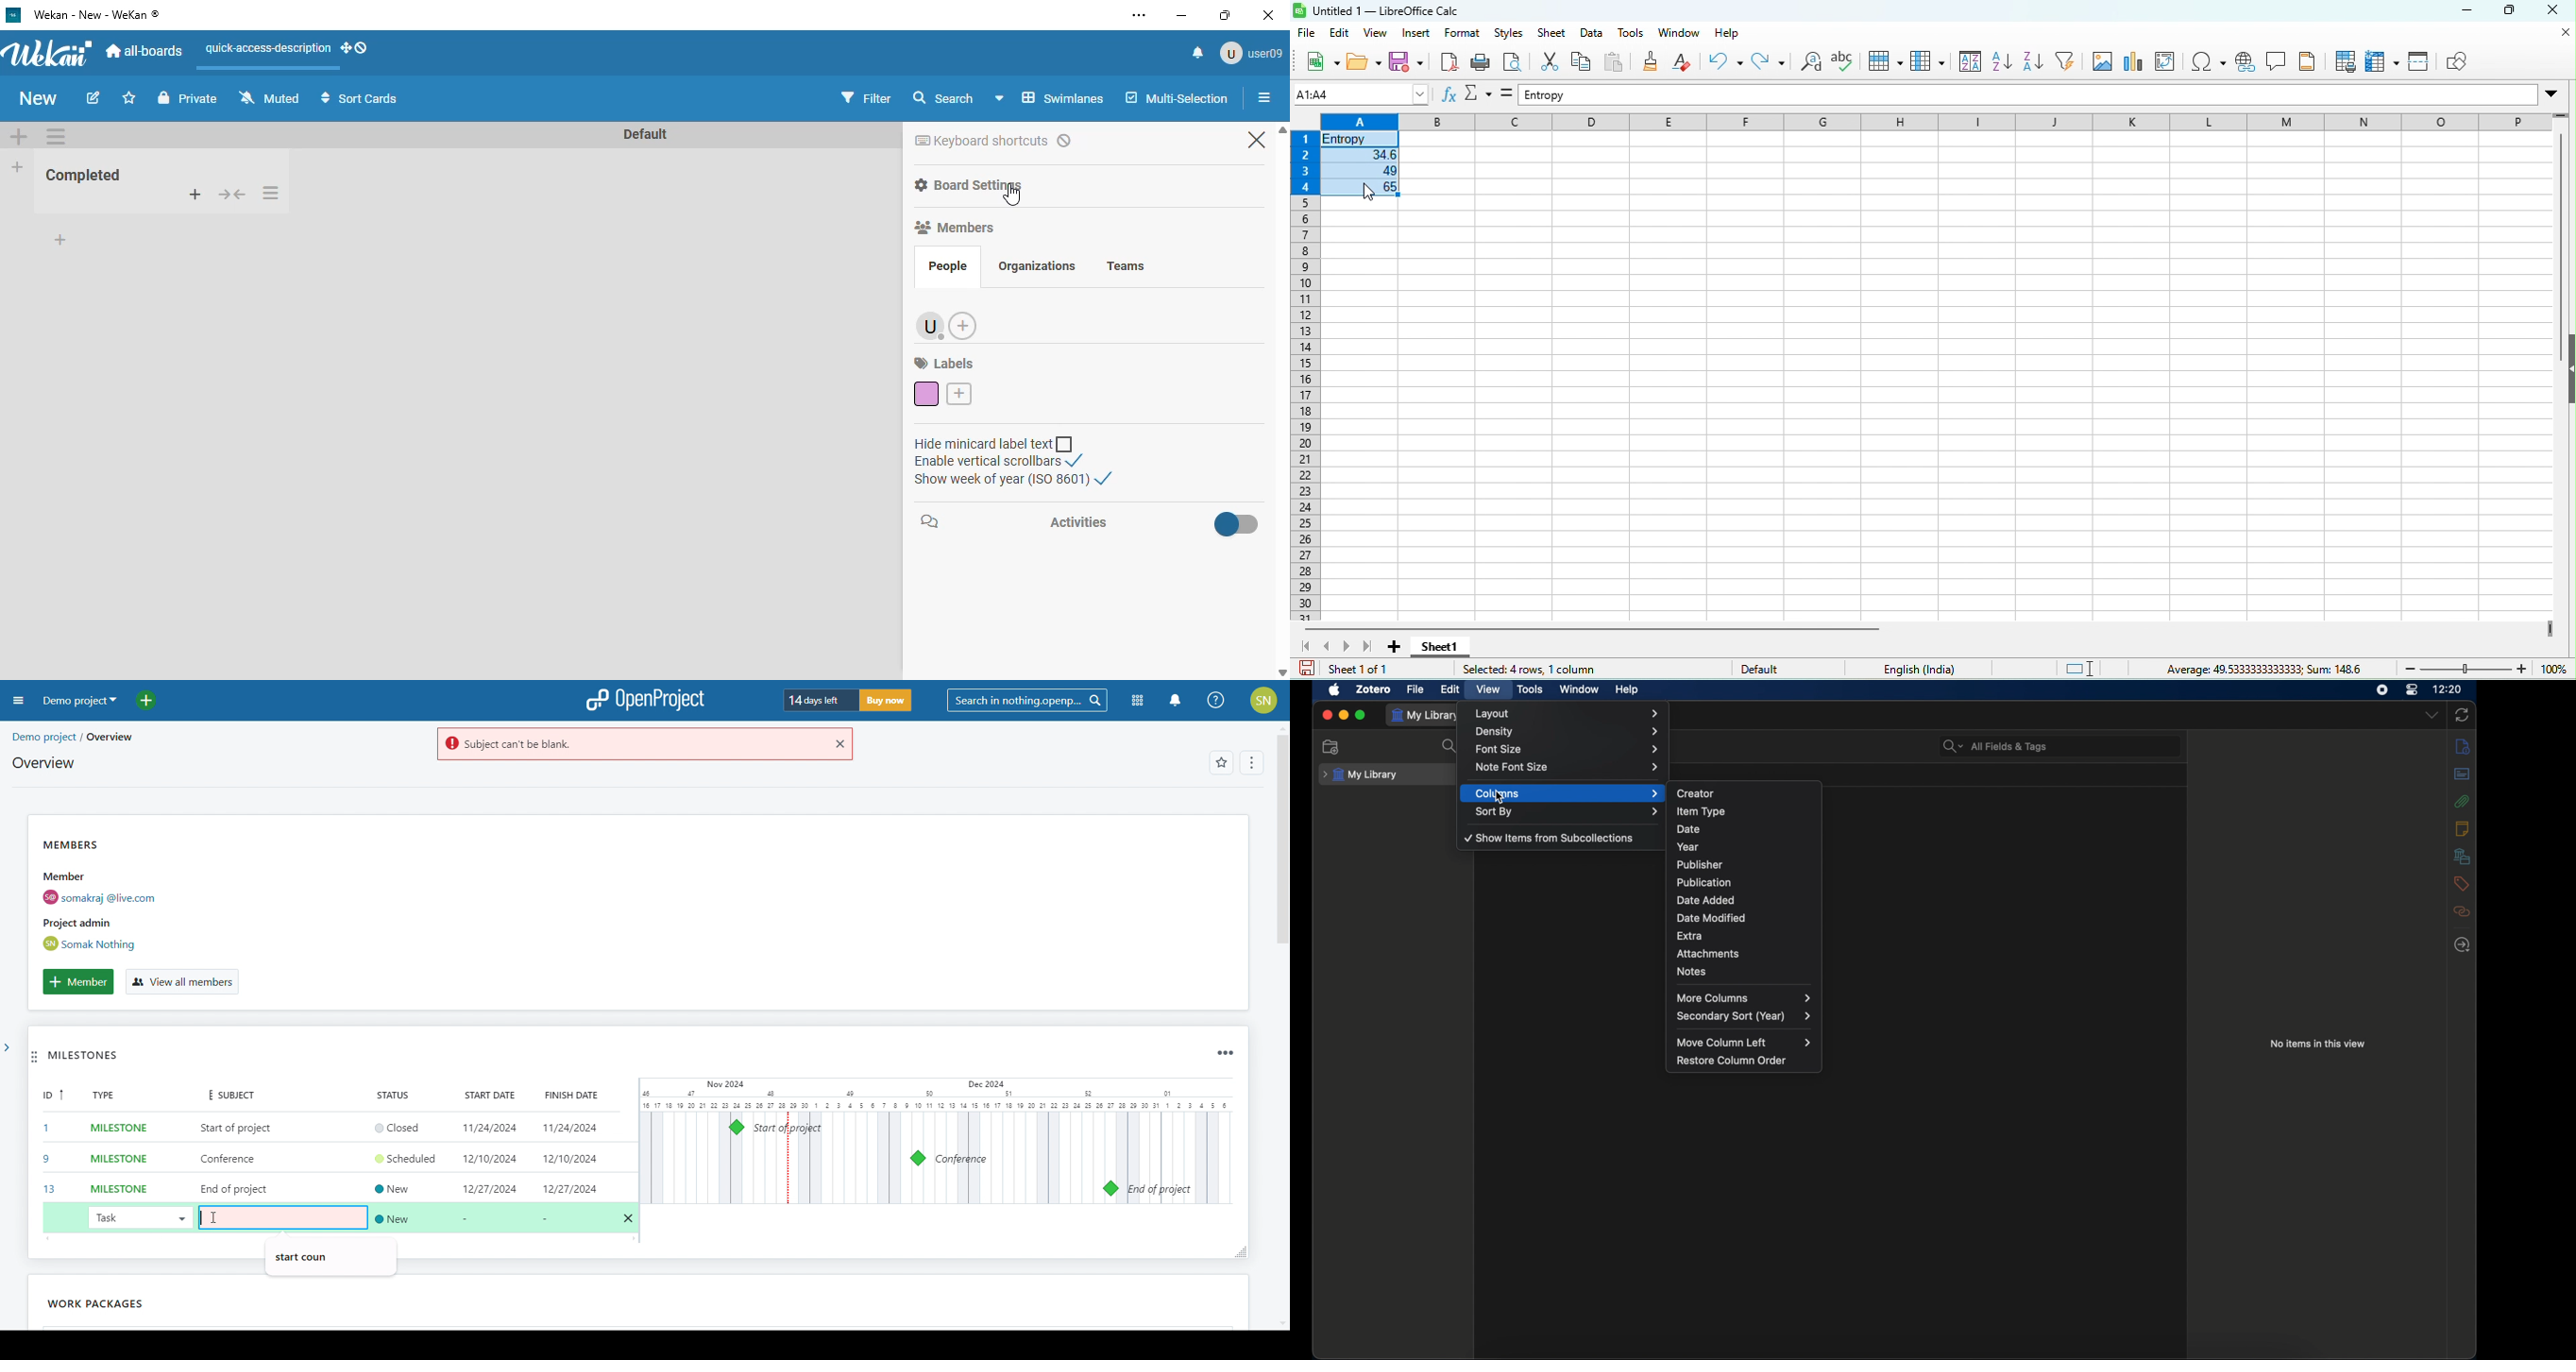 This screenshot has width=2576, height=1372. What do you see at coordinates (1684, 65) in the screenshot?
I see `clear direct formatting` at bounding box center [1684, 65].